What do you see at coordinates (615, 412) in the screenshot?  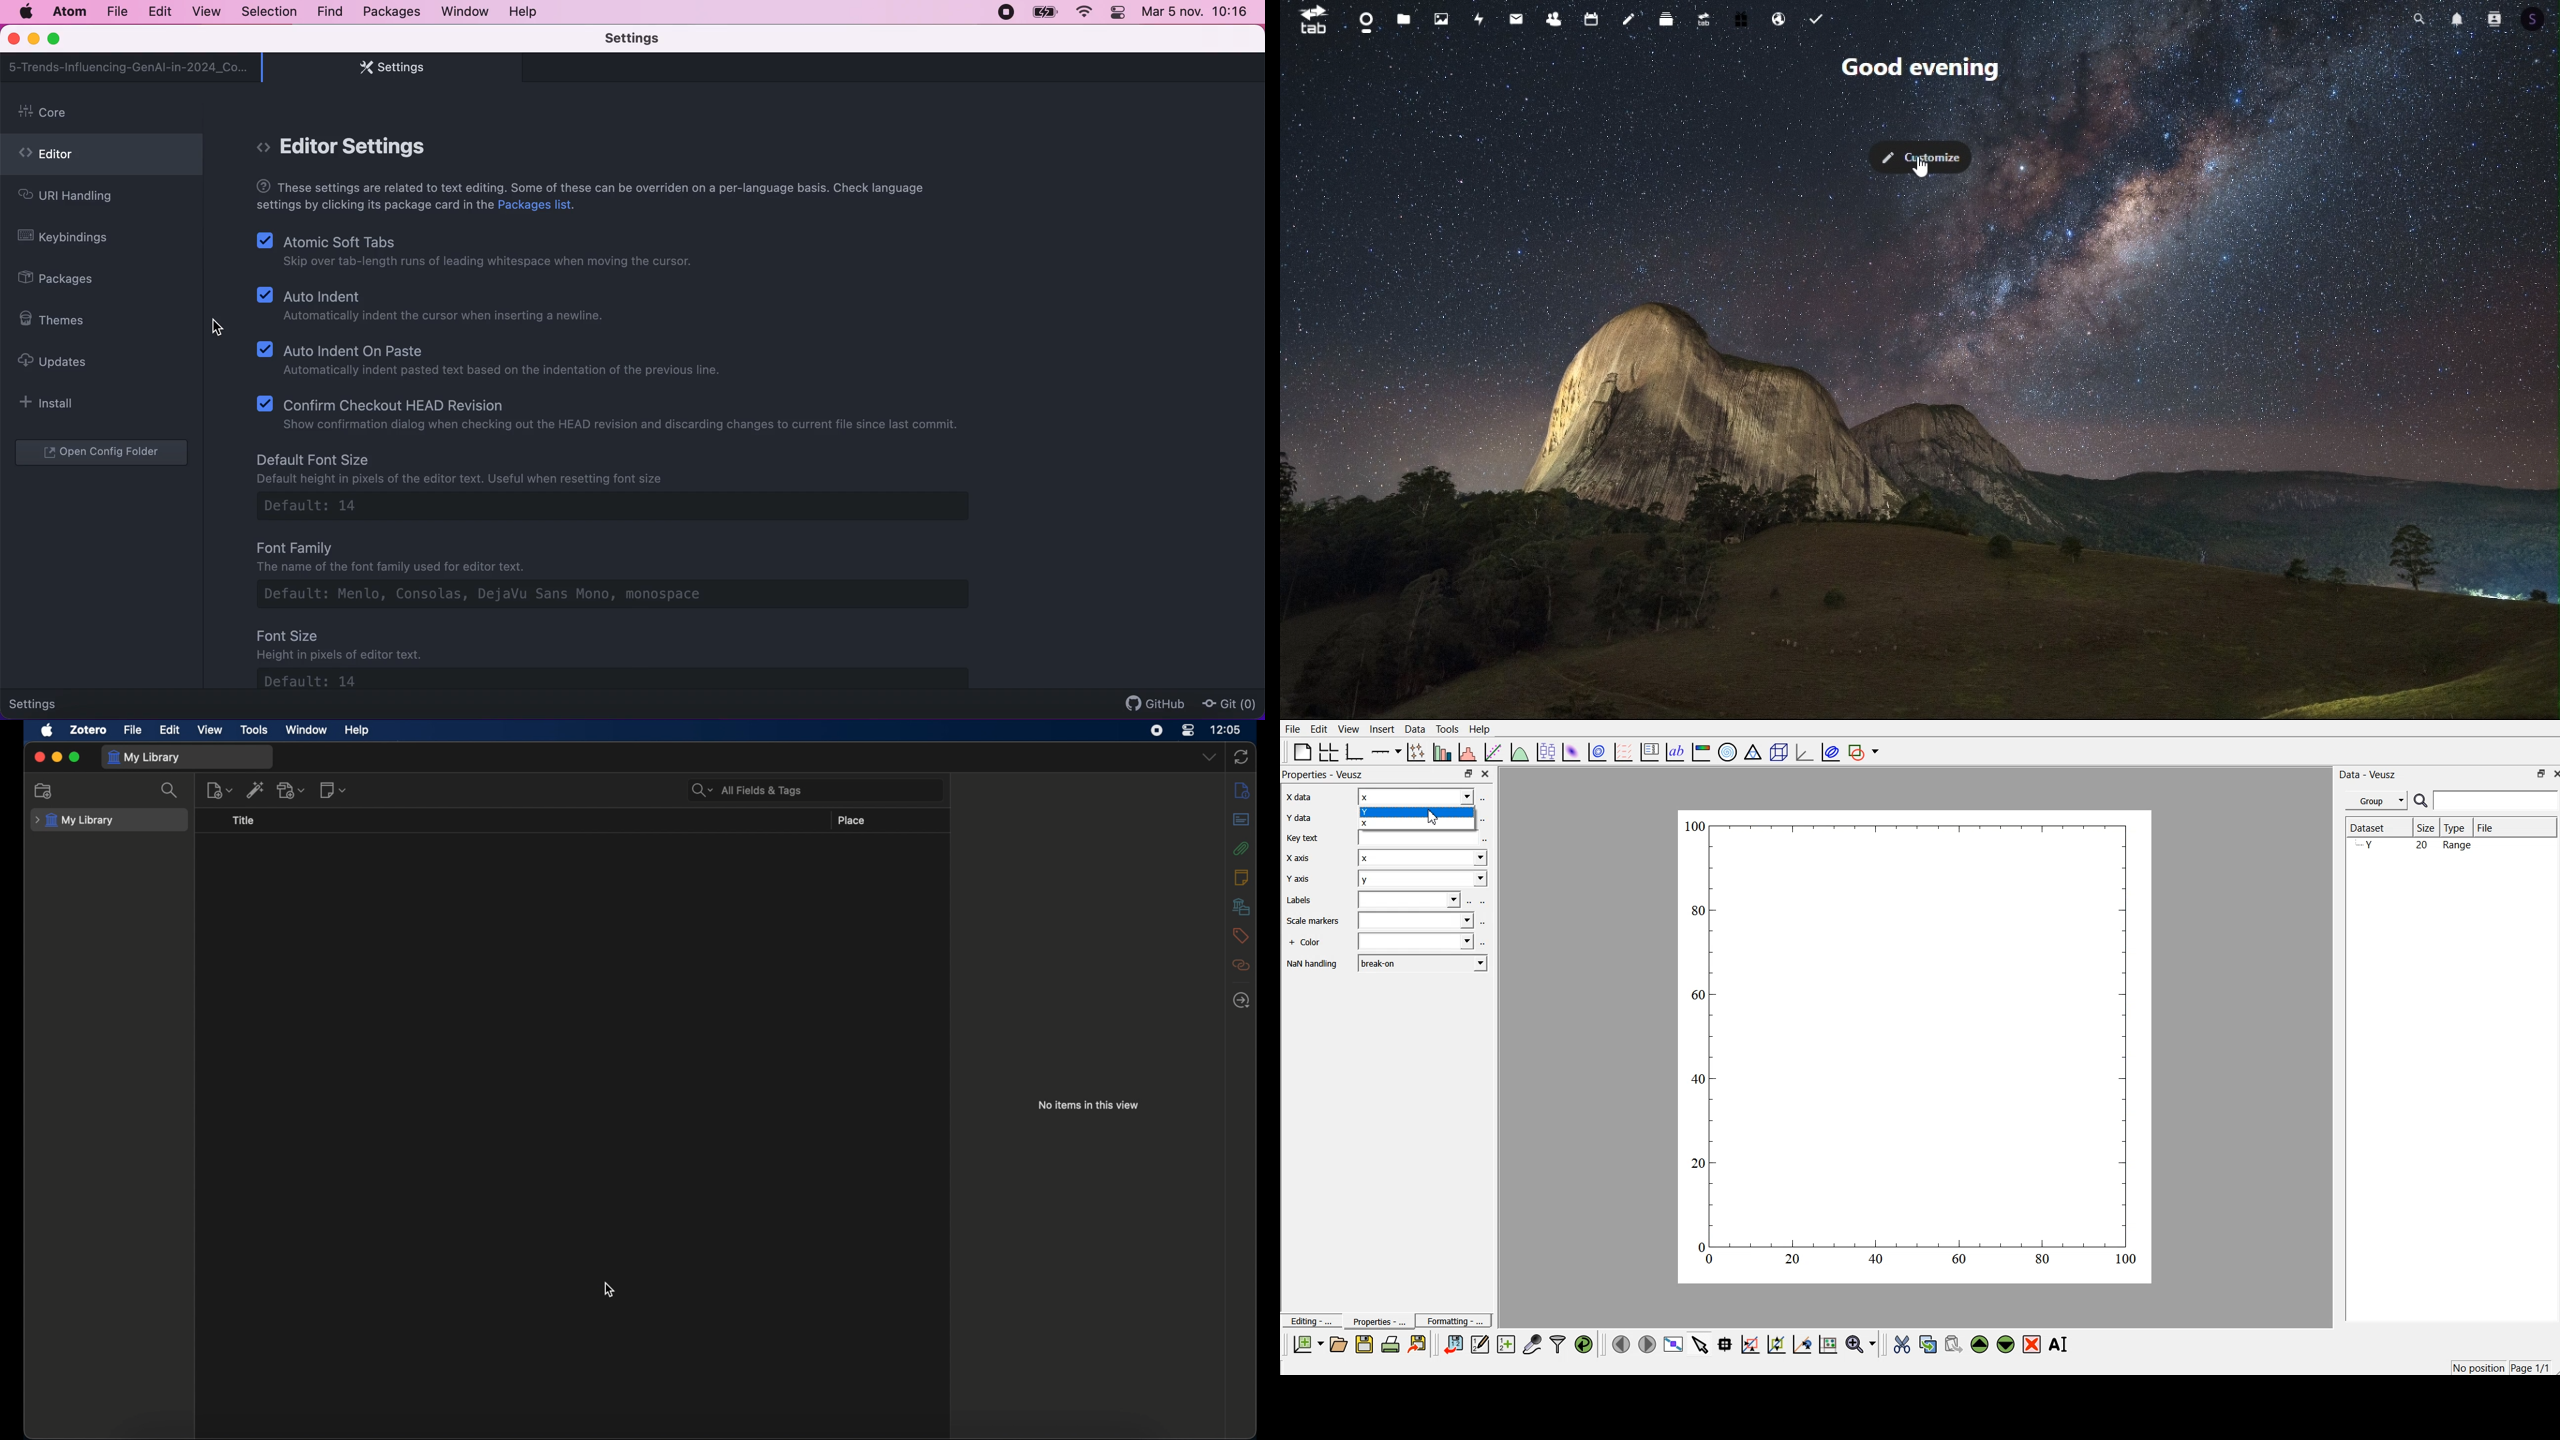 I see `confirm checkout head revision` at bounding box center [615, 412].